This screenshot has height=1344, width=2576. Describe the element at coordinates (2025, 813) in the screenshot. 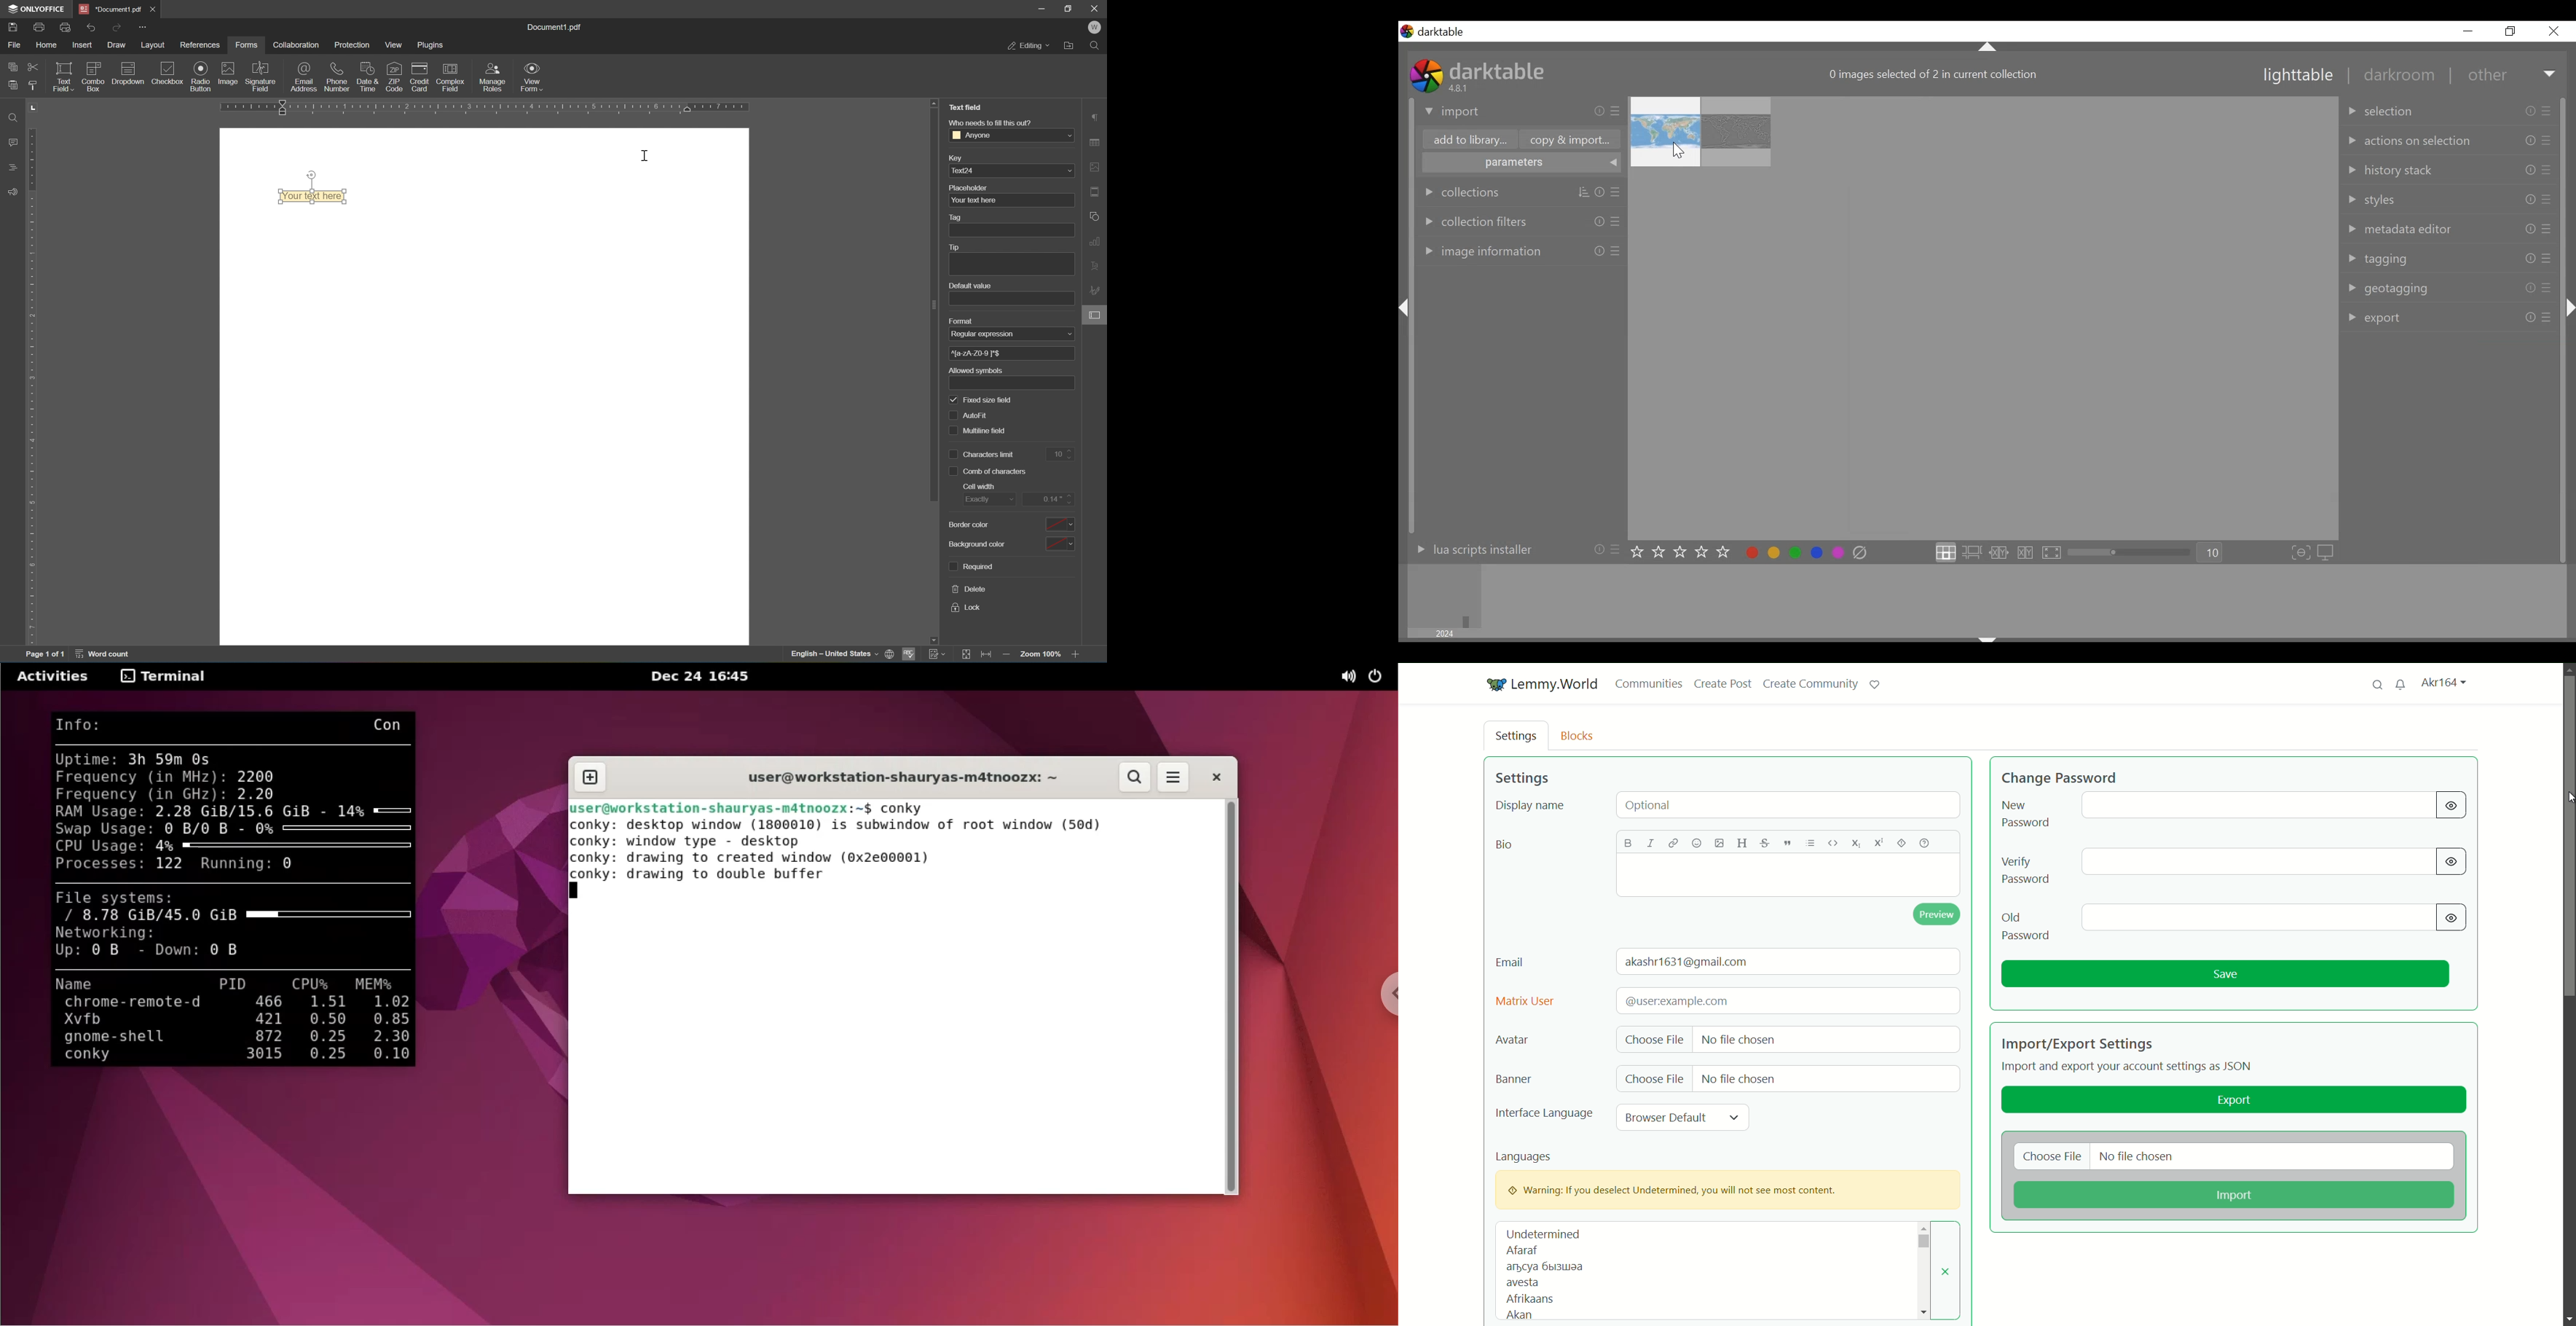

I see `new password` at that location.